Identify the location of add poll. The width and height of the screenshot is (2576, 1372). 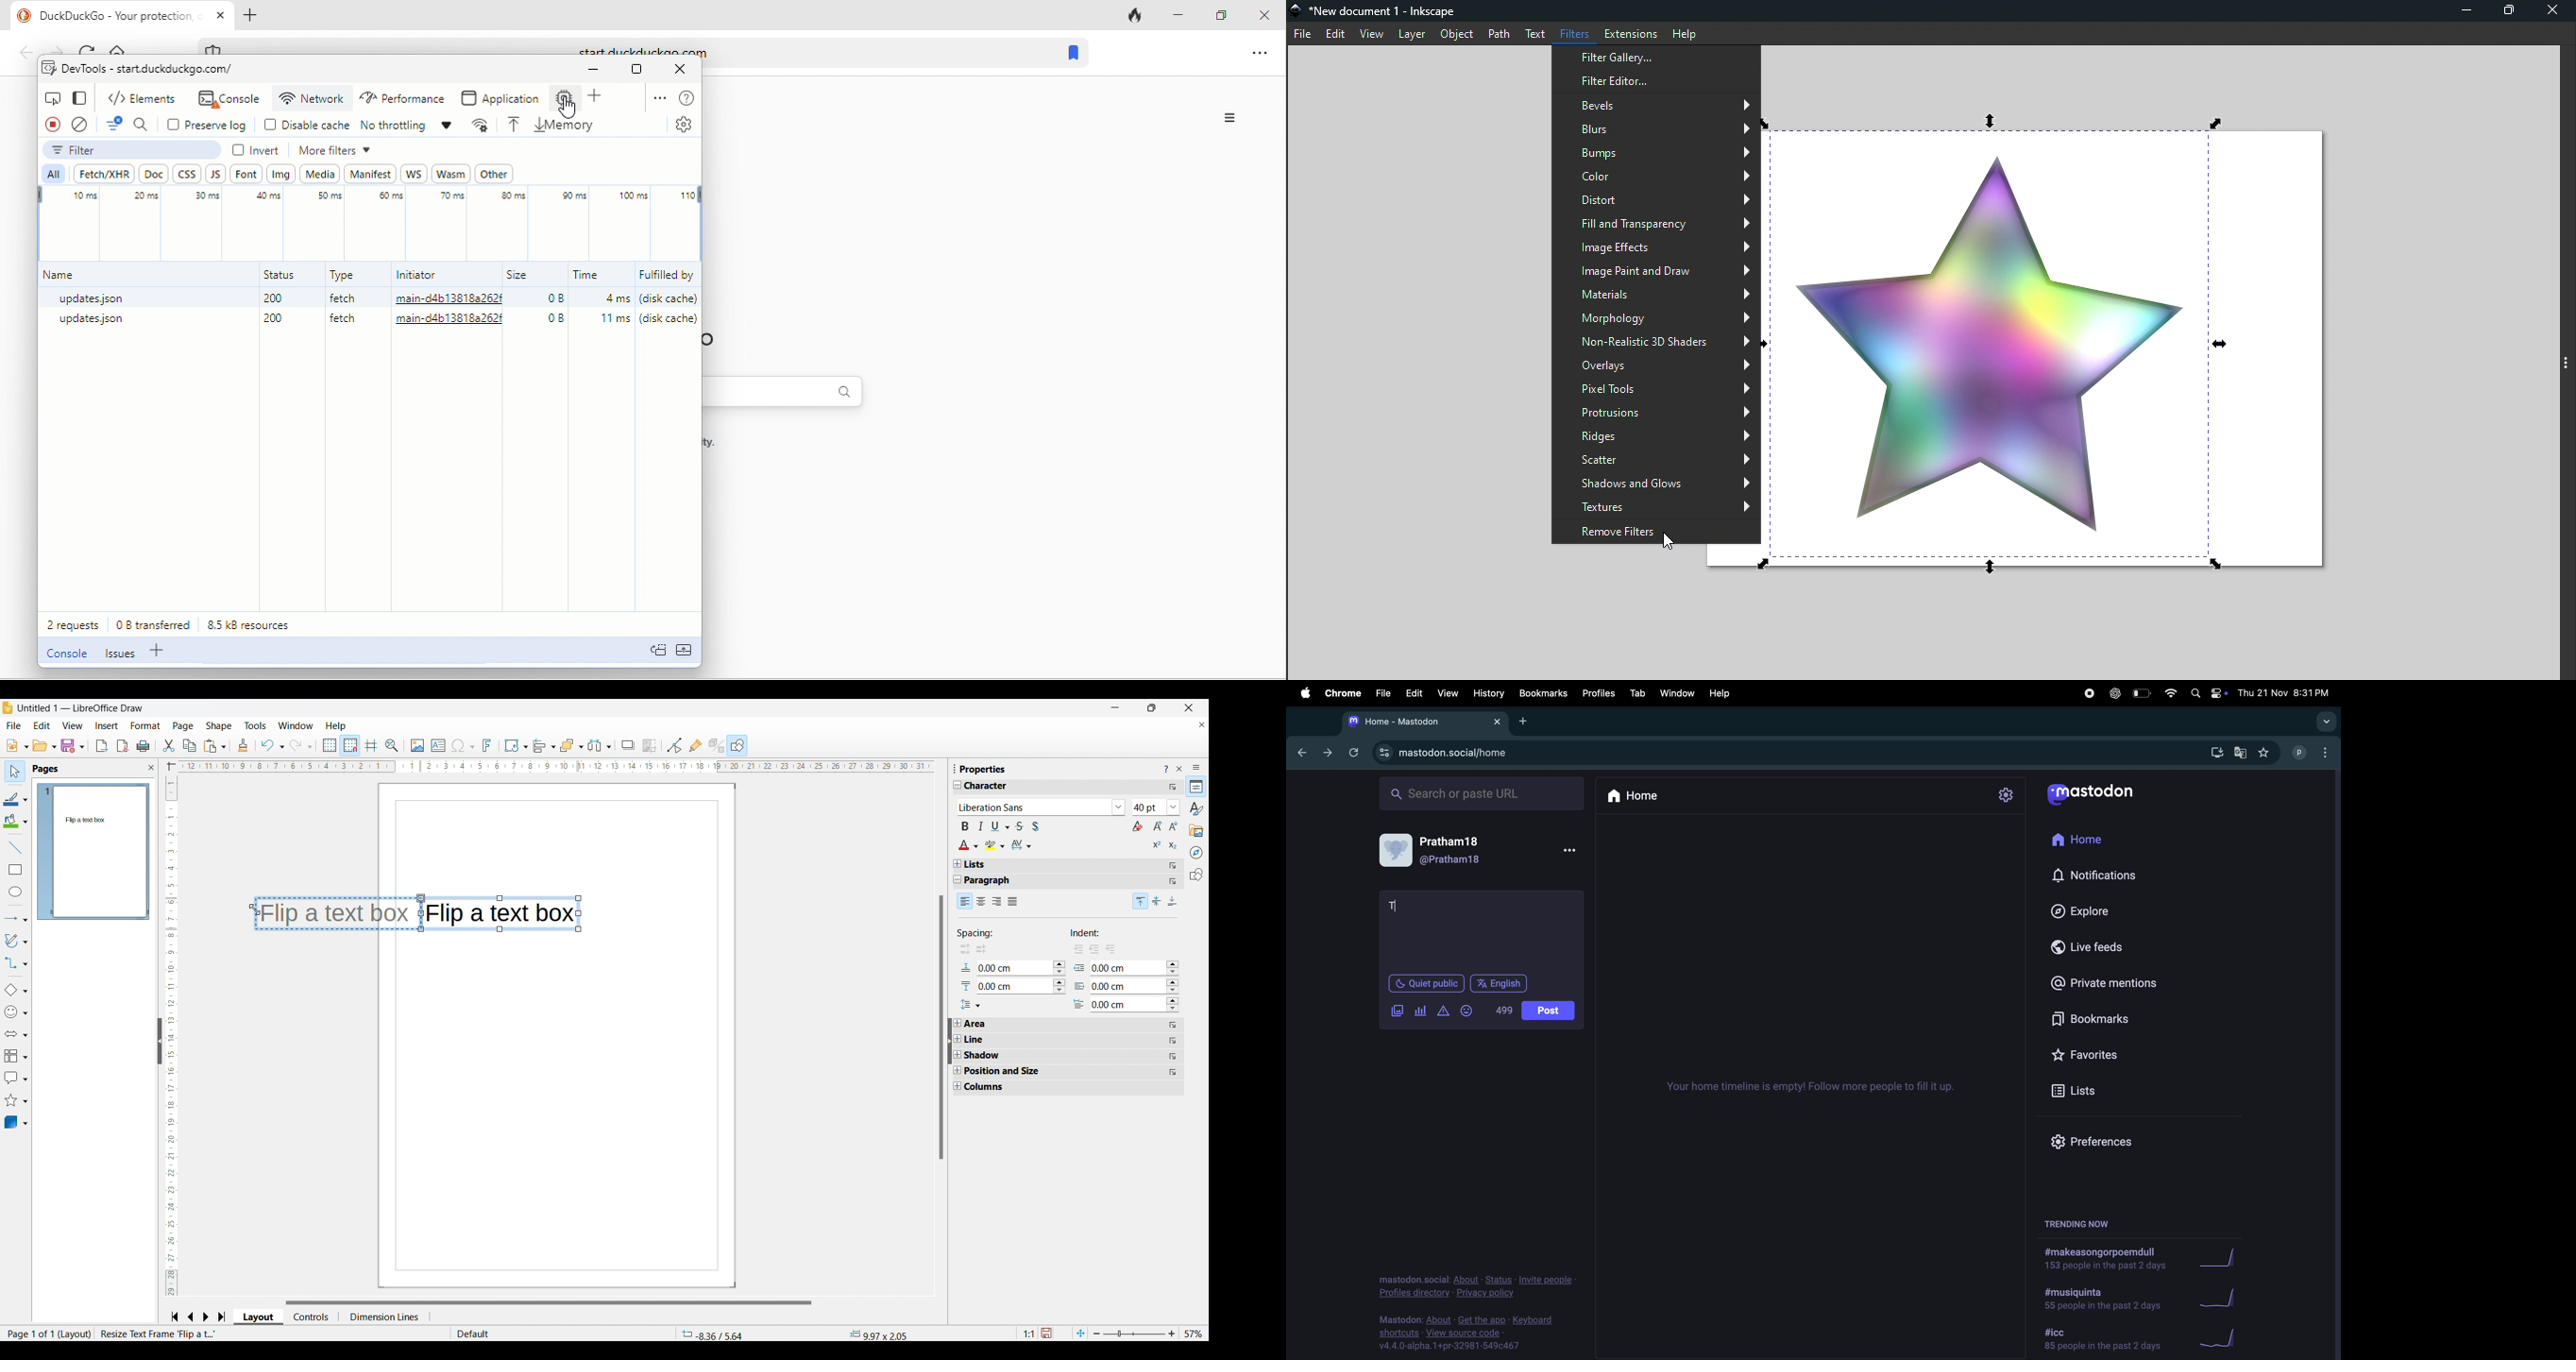
(1420, 1010).